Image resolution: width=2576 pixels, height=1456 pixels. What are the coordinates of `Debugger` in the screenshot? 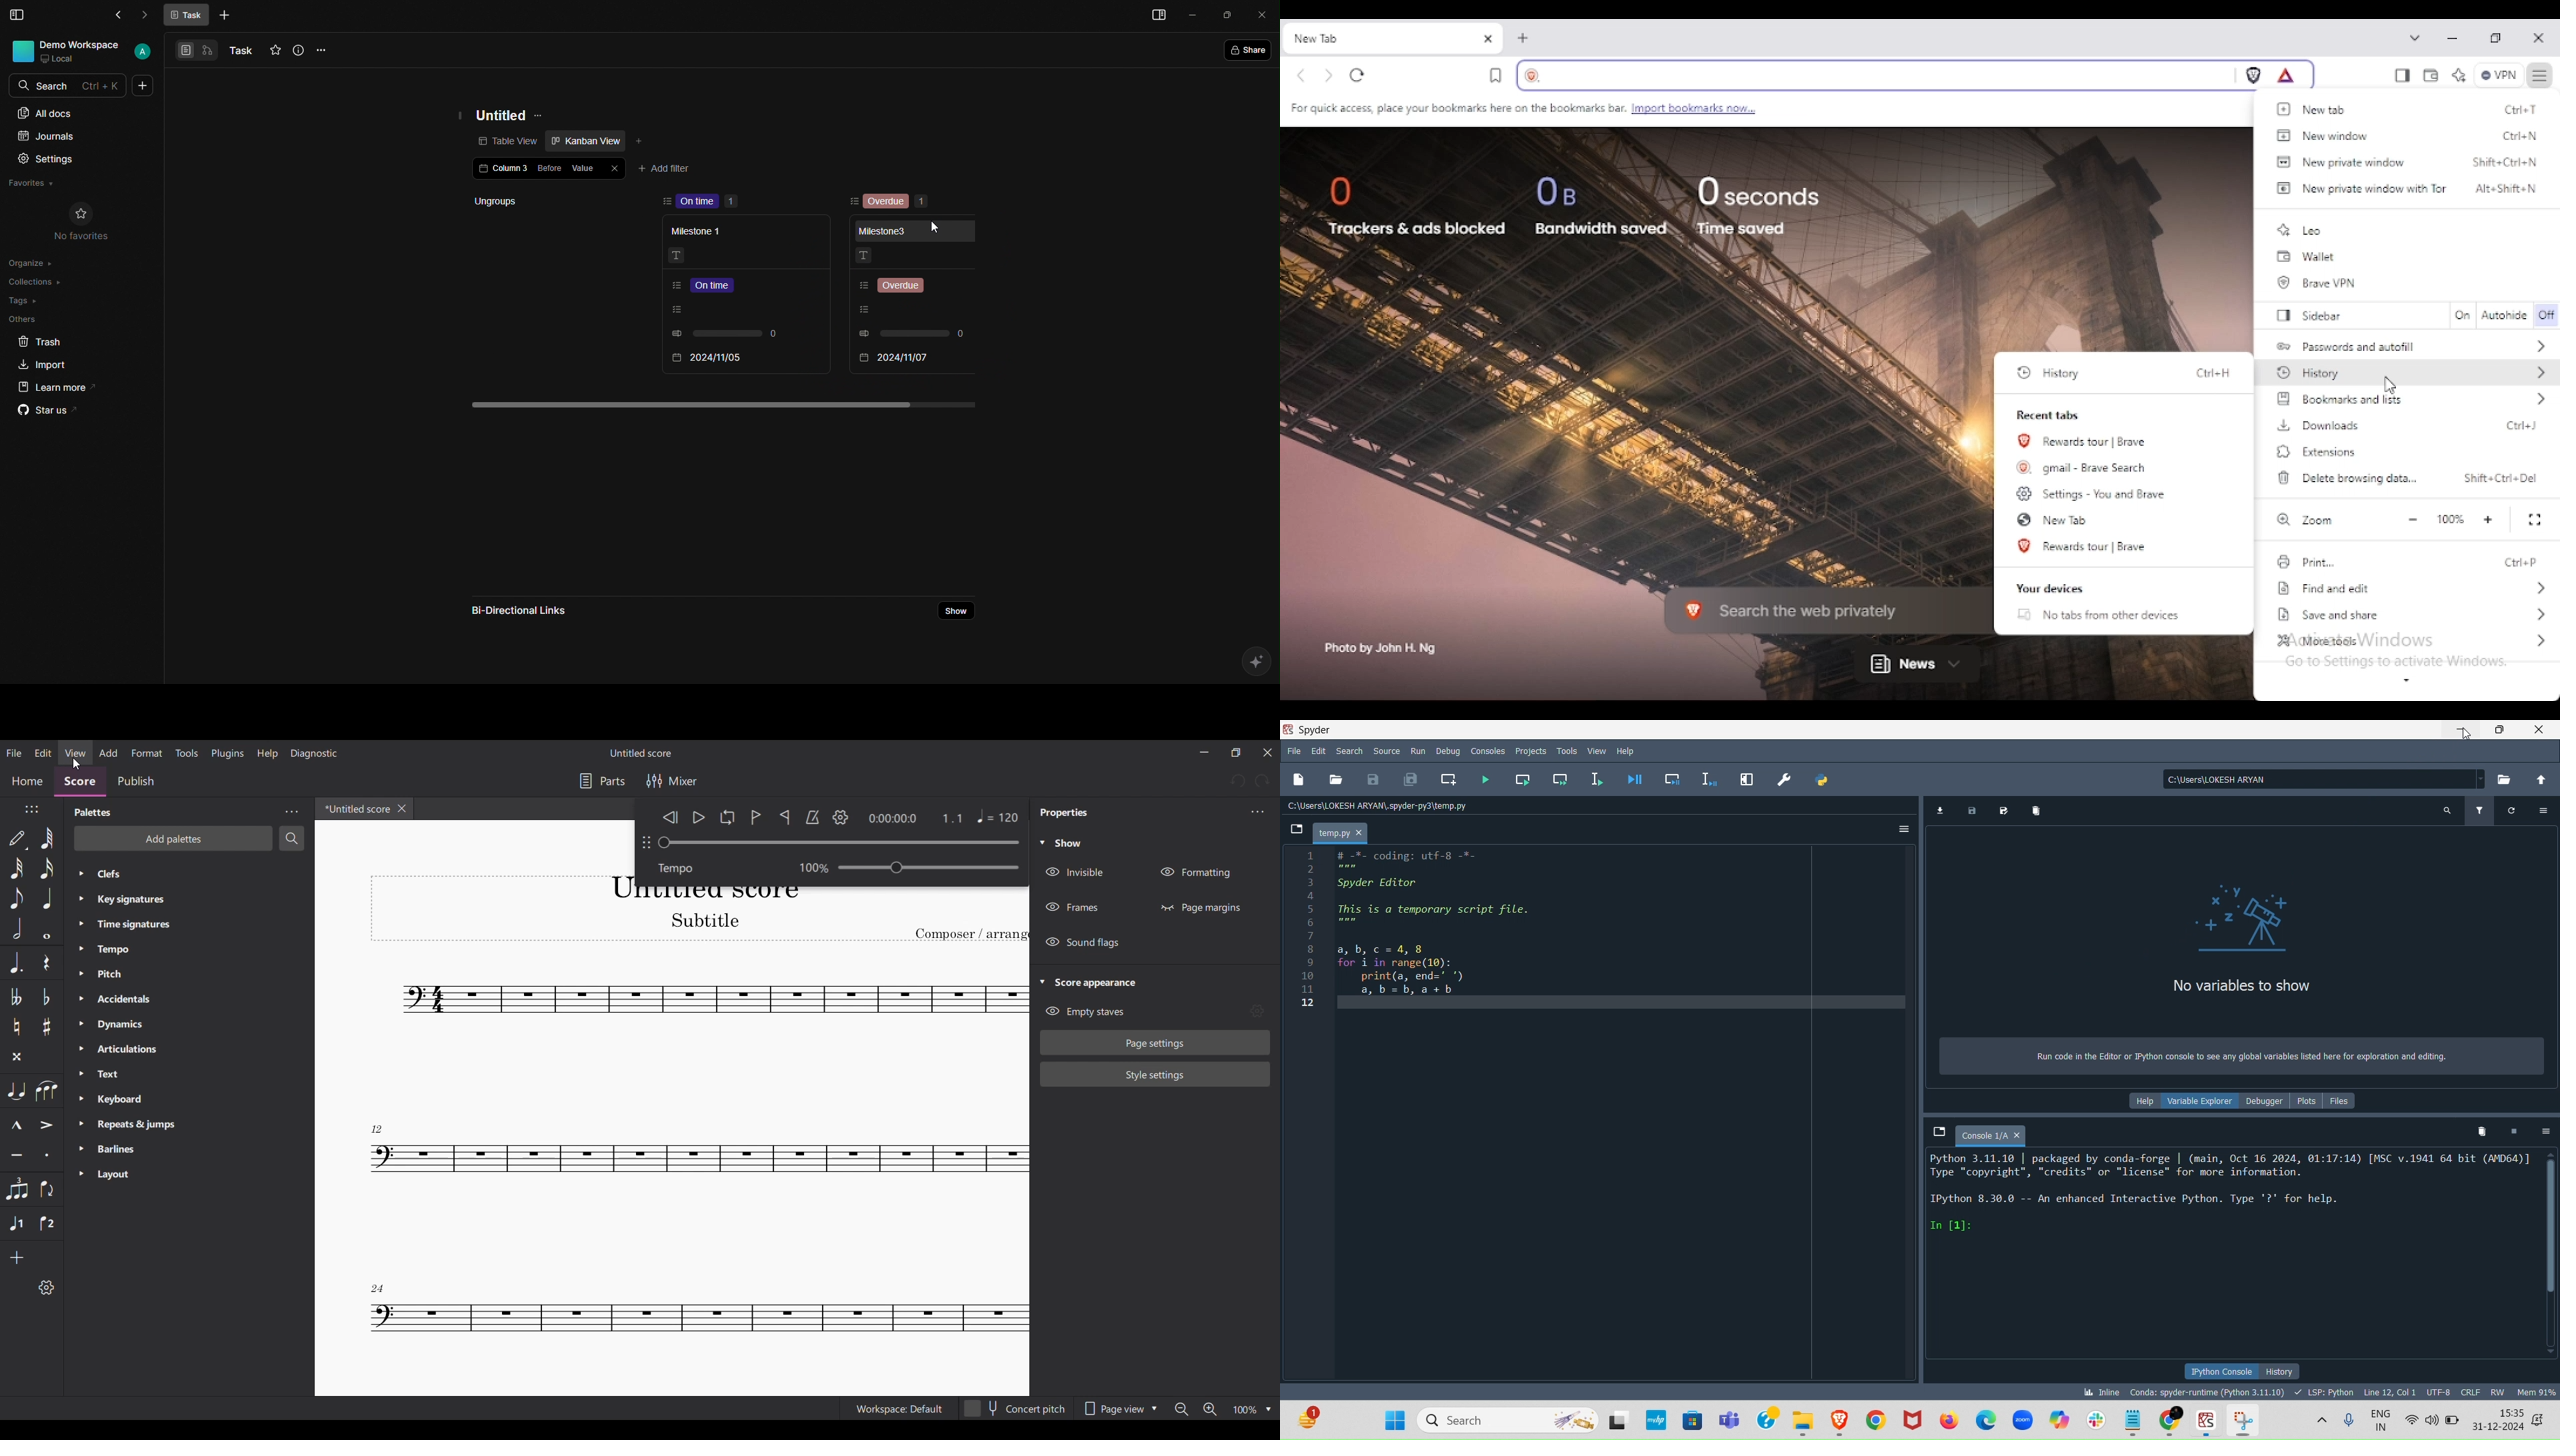 It's located at (2263, 1101).